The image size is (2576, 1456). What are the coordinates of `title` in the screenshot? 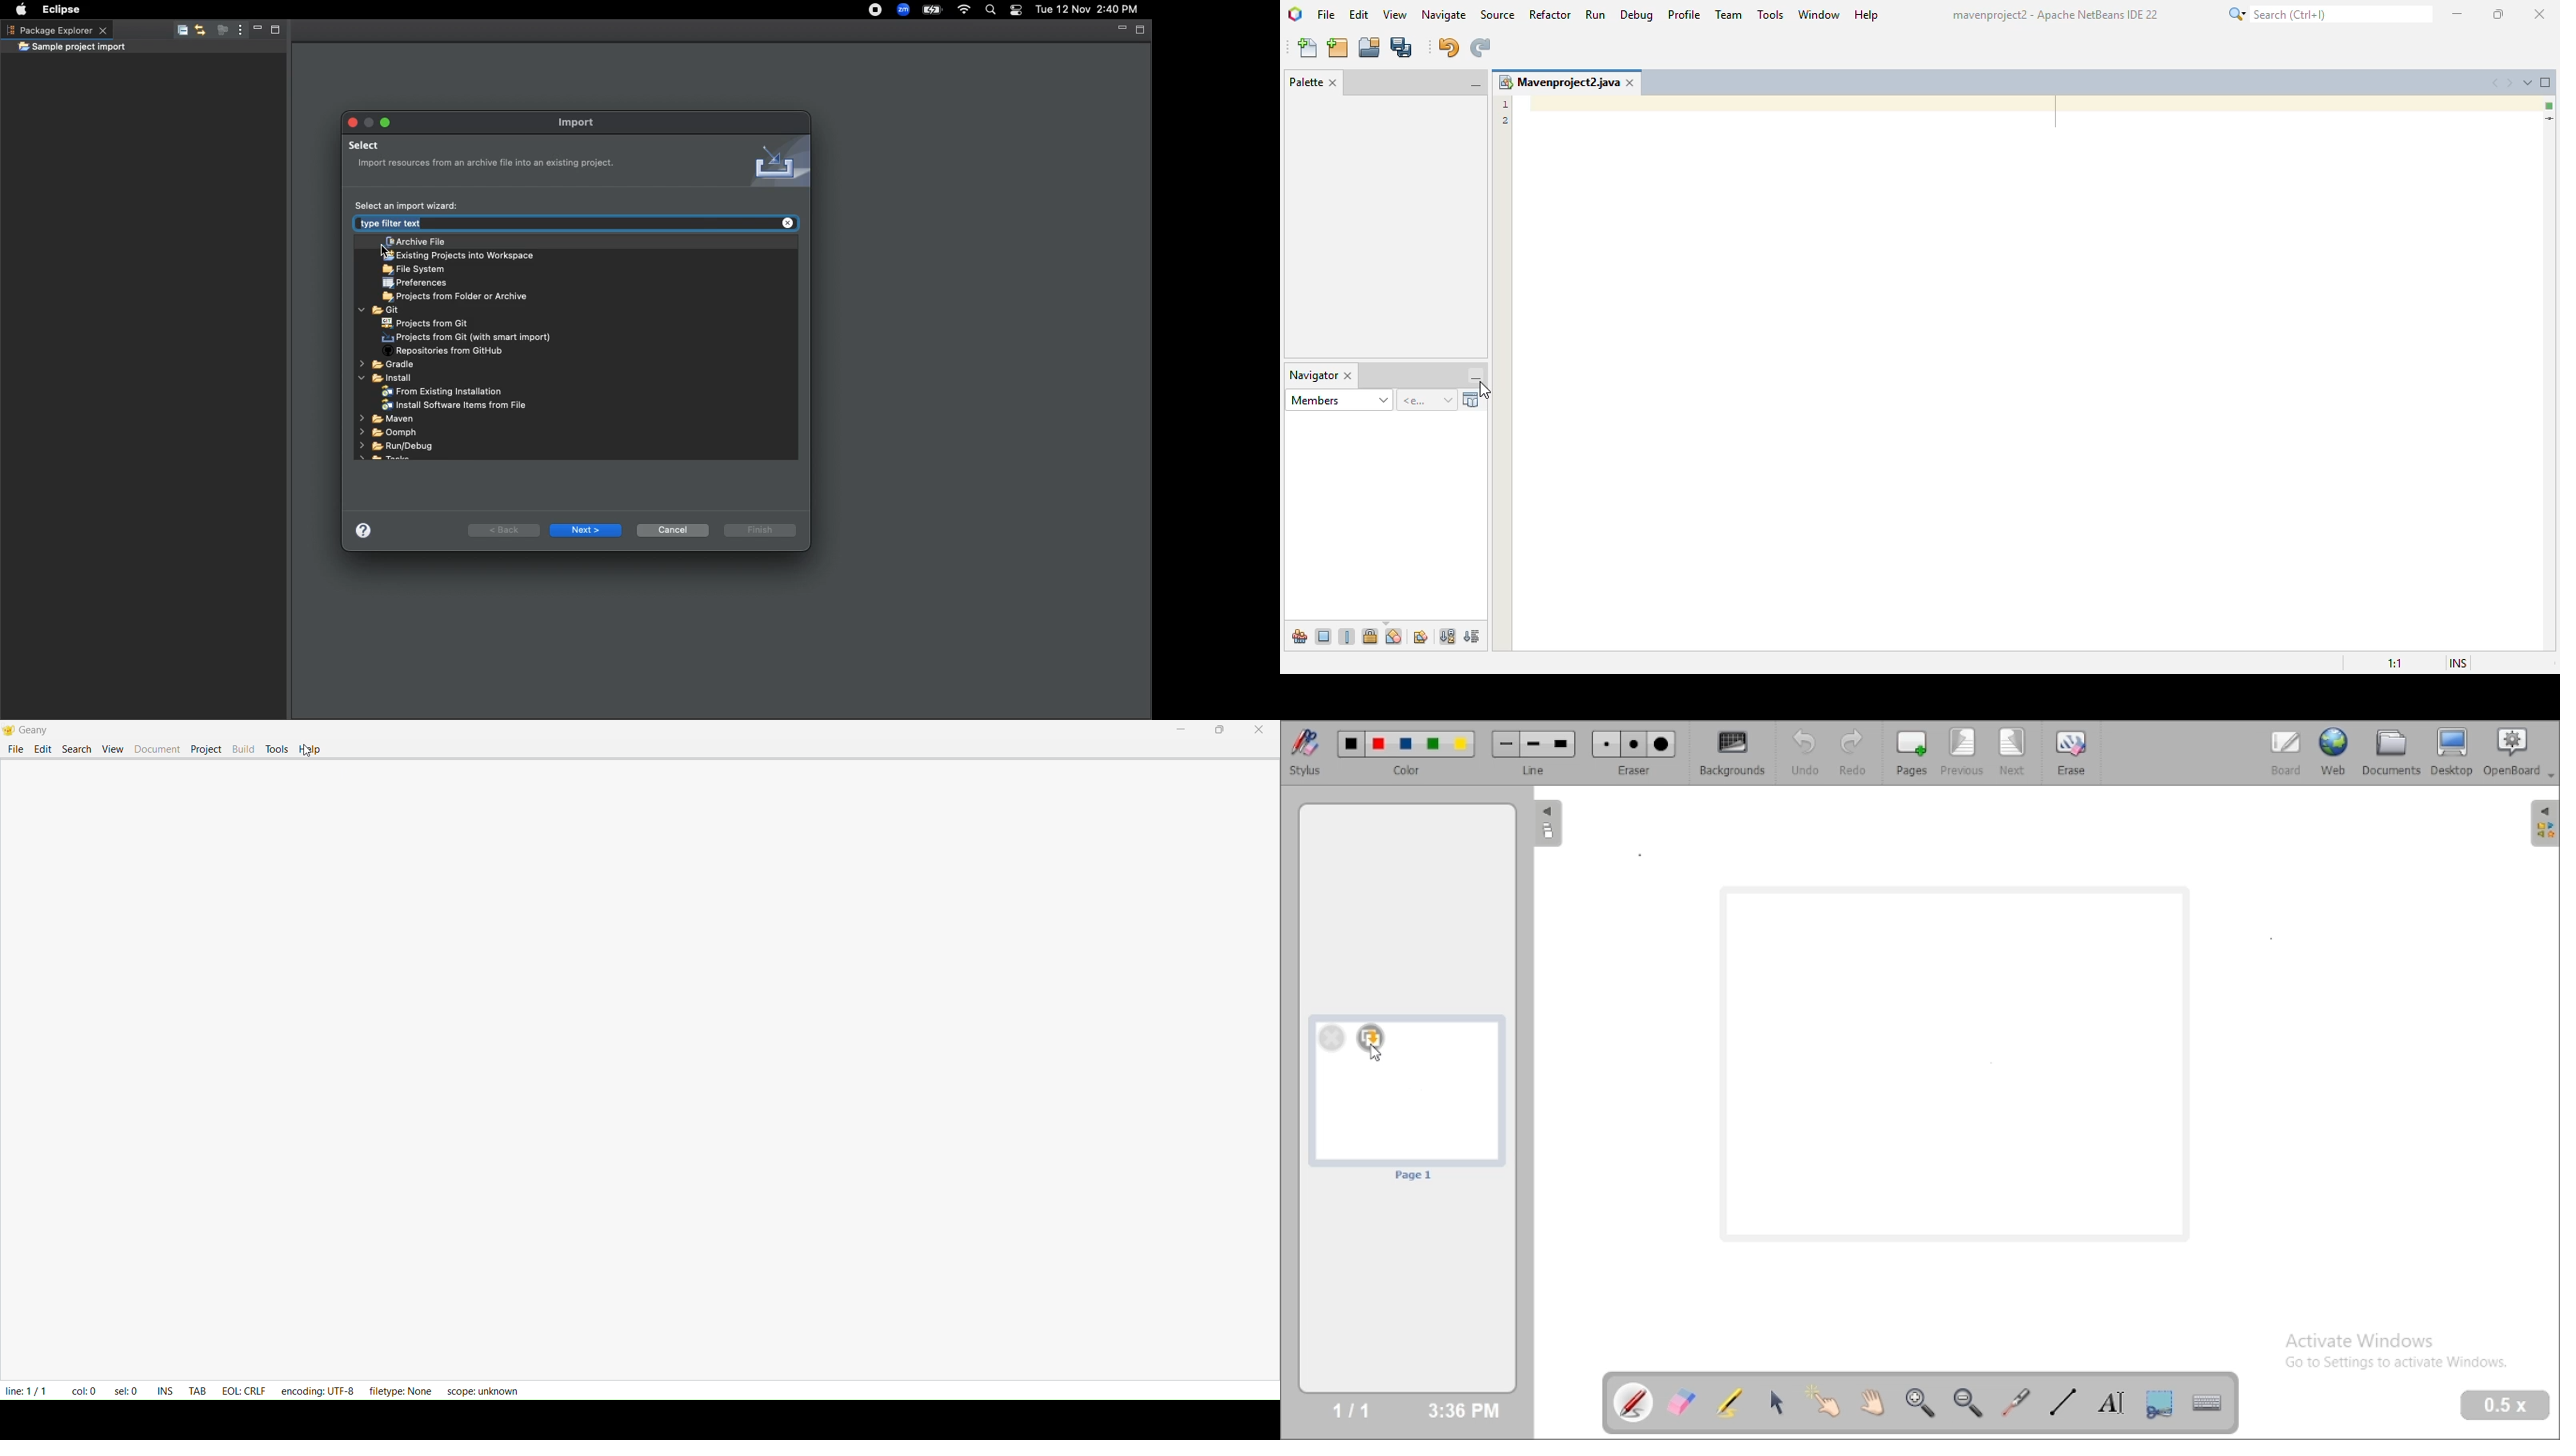 It's located at (2056, 14).